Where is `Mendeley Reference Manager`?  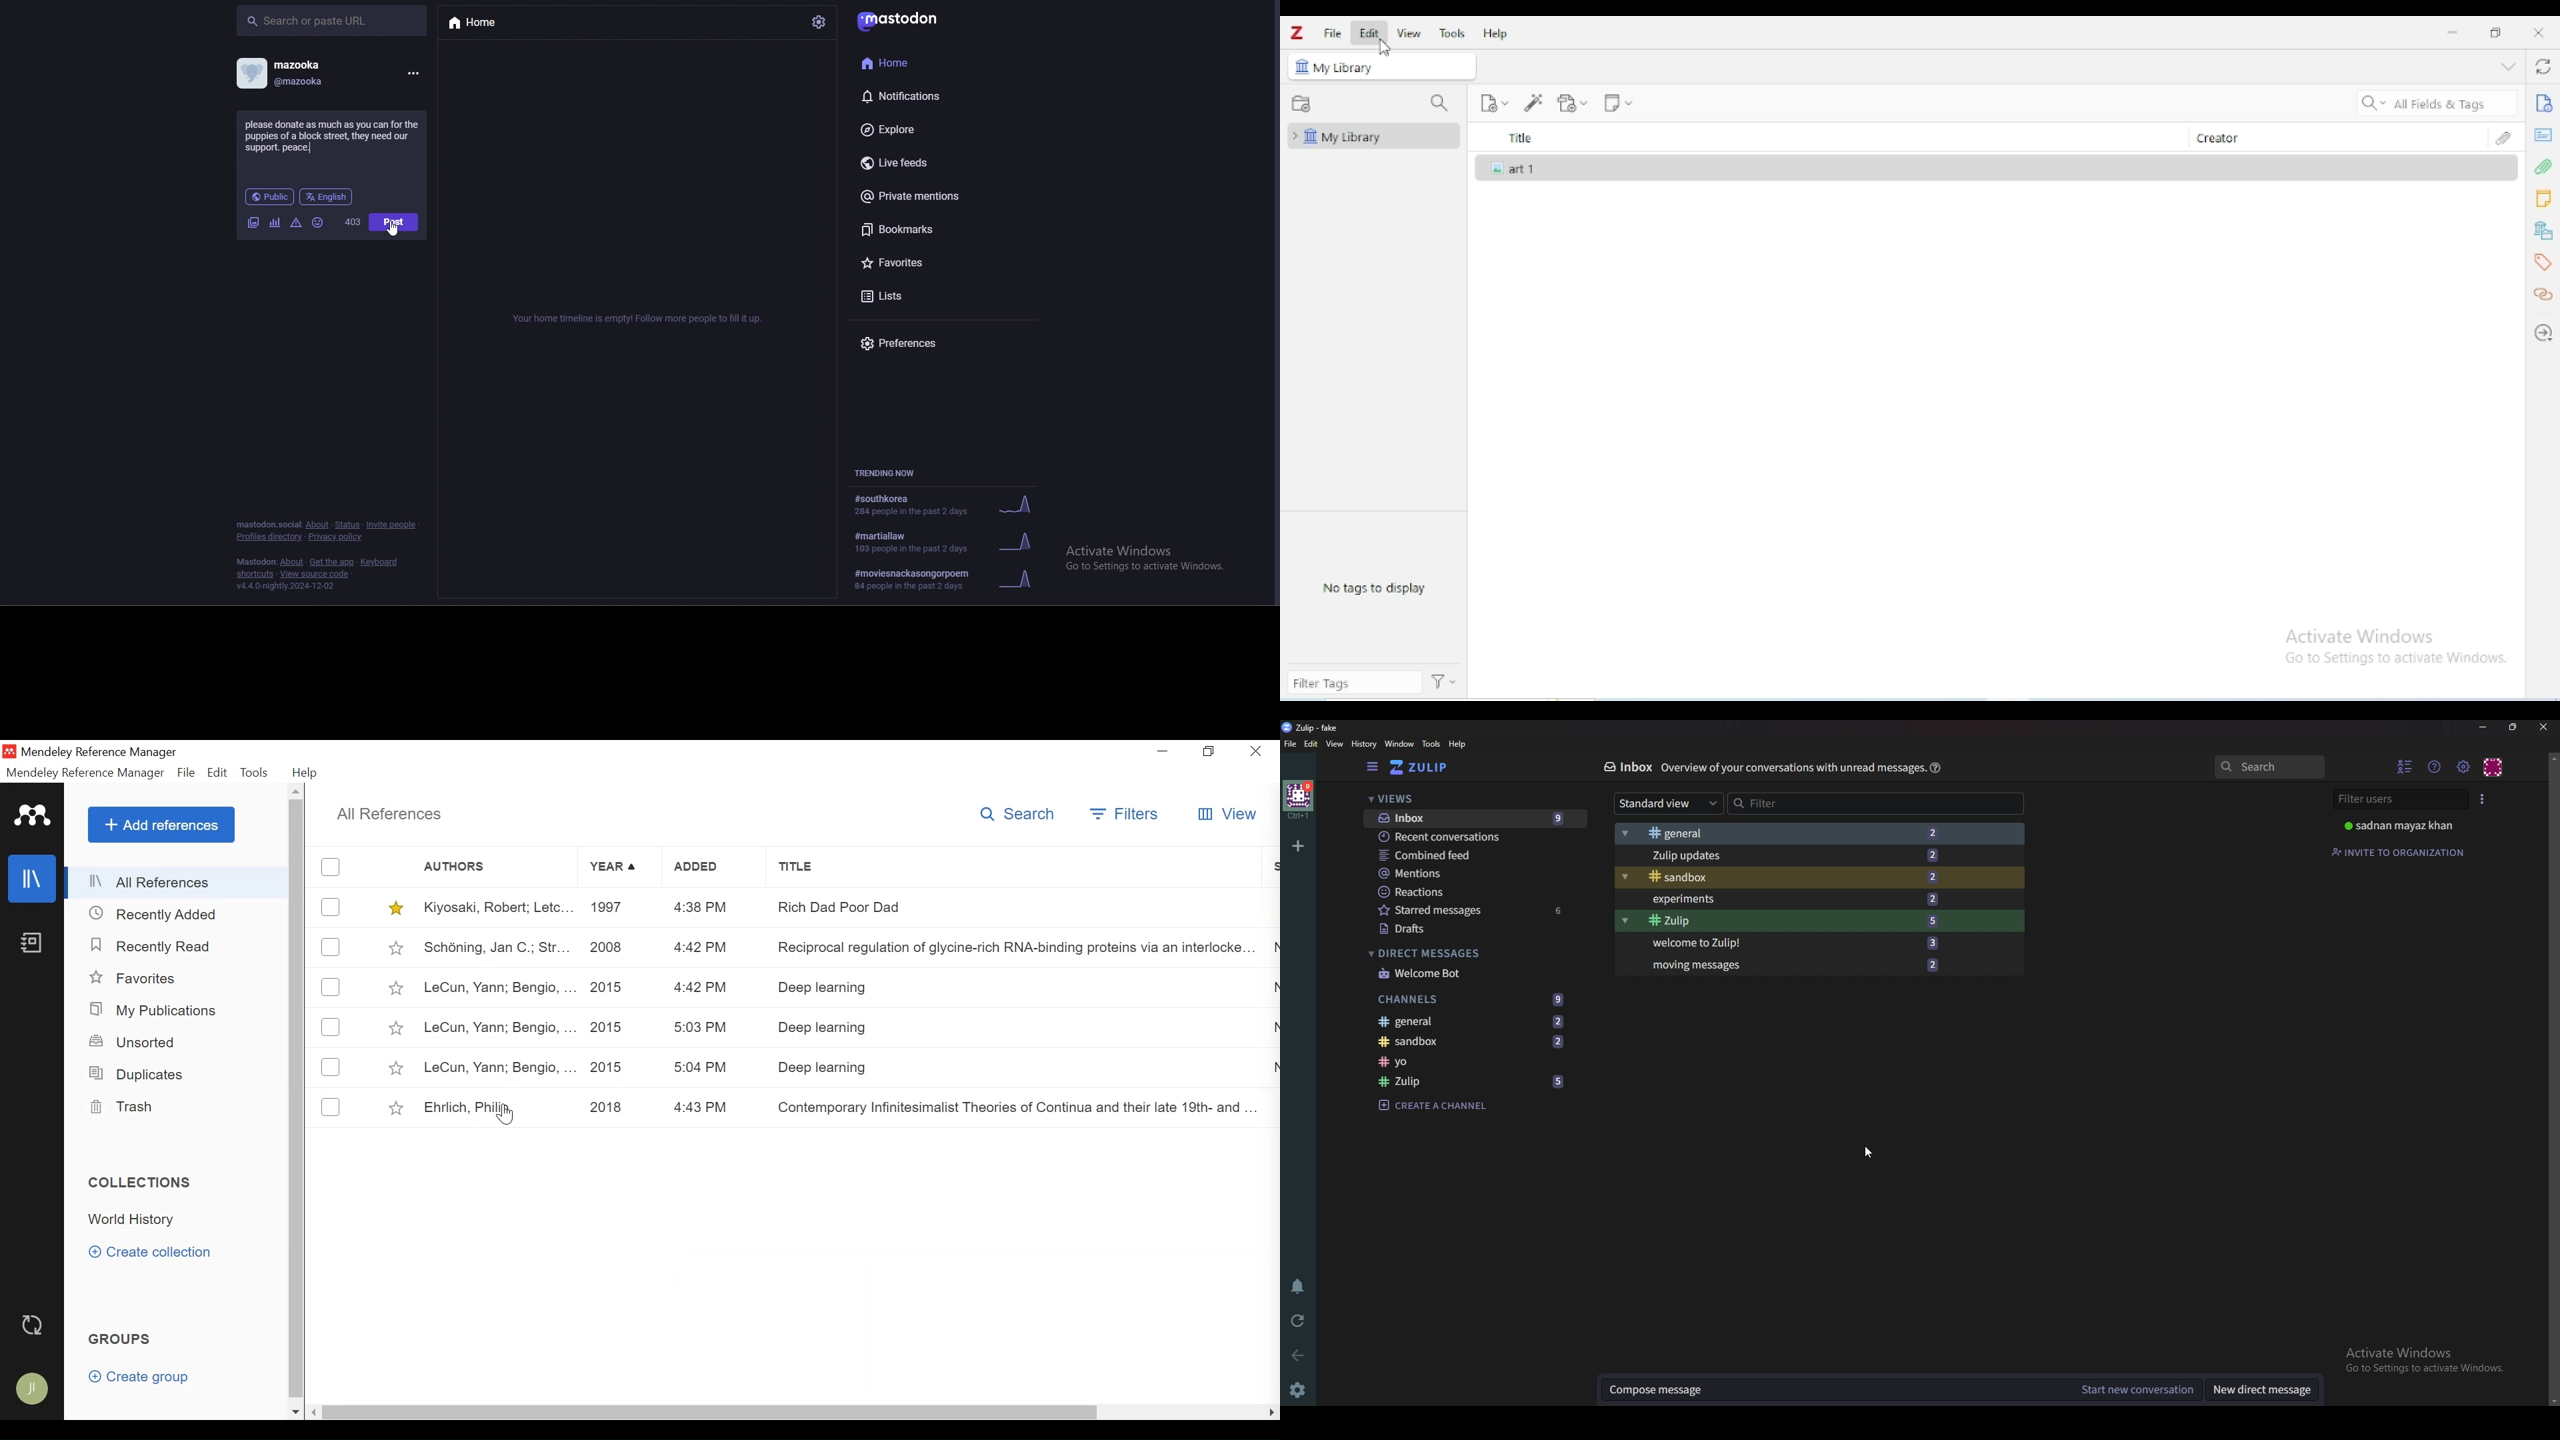
Mendeley Reference Manager is located at coordinates (87, 773).